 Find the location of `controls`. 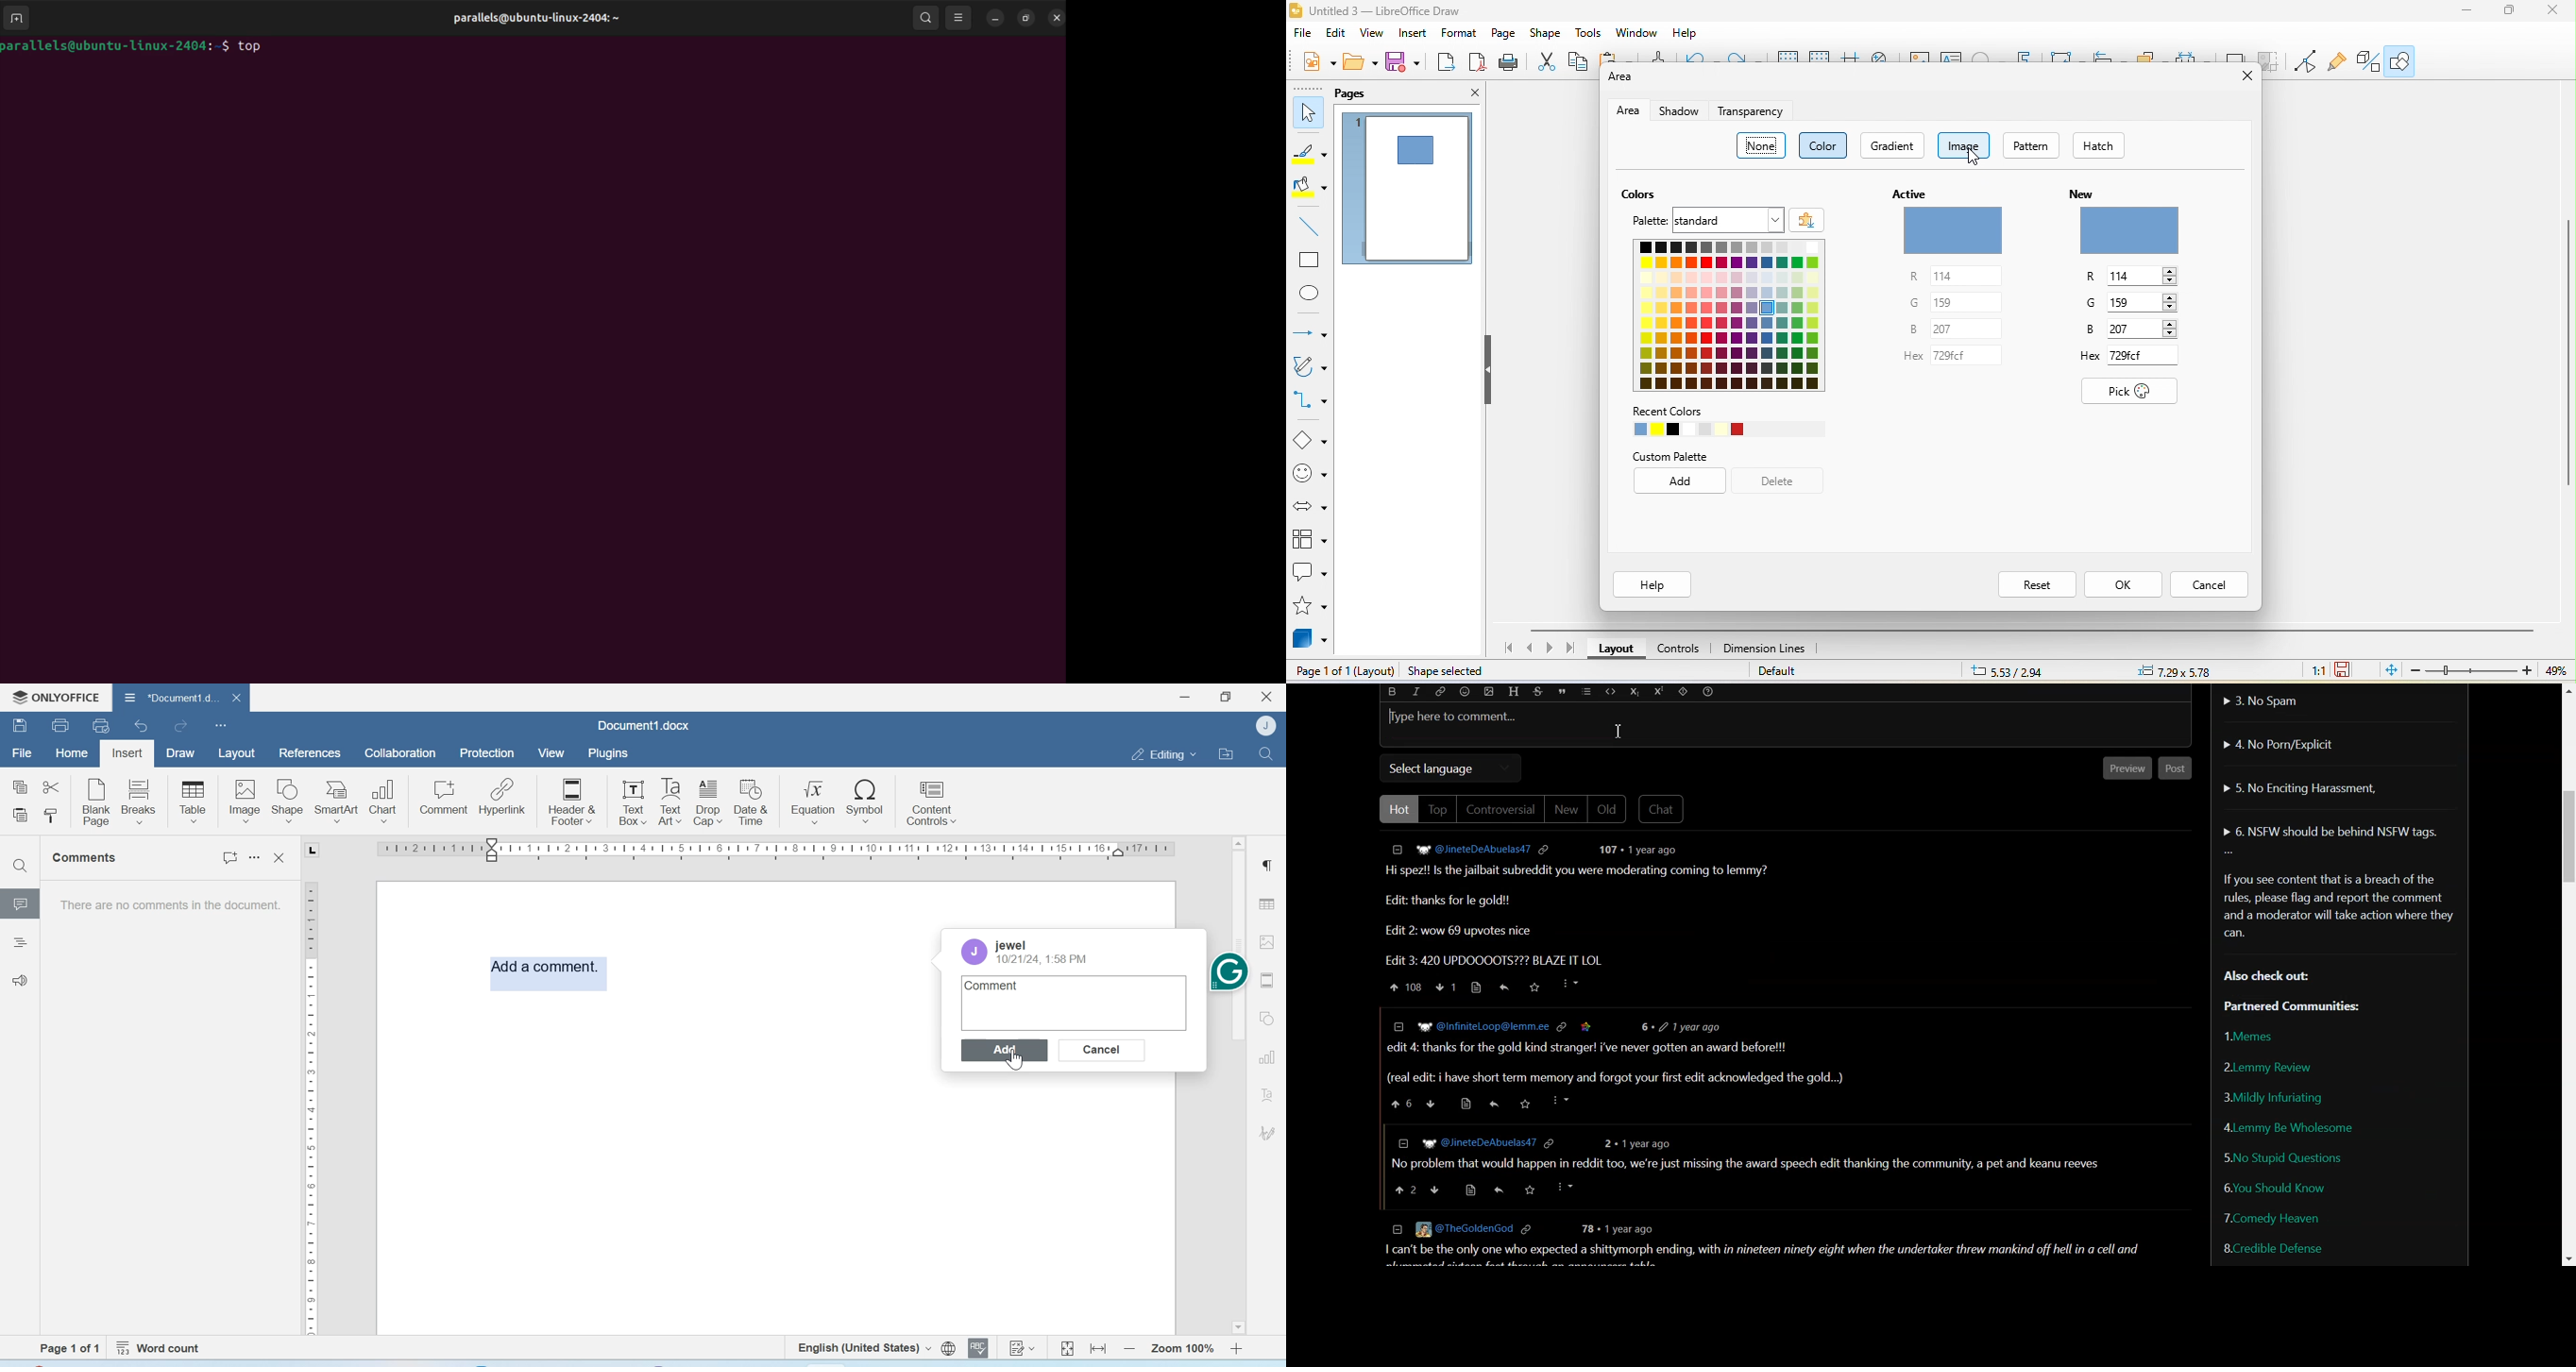

controls is located at coordinates (1685, 650).